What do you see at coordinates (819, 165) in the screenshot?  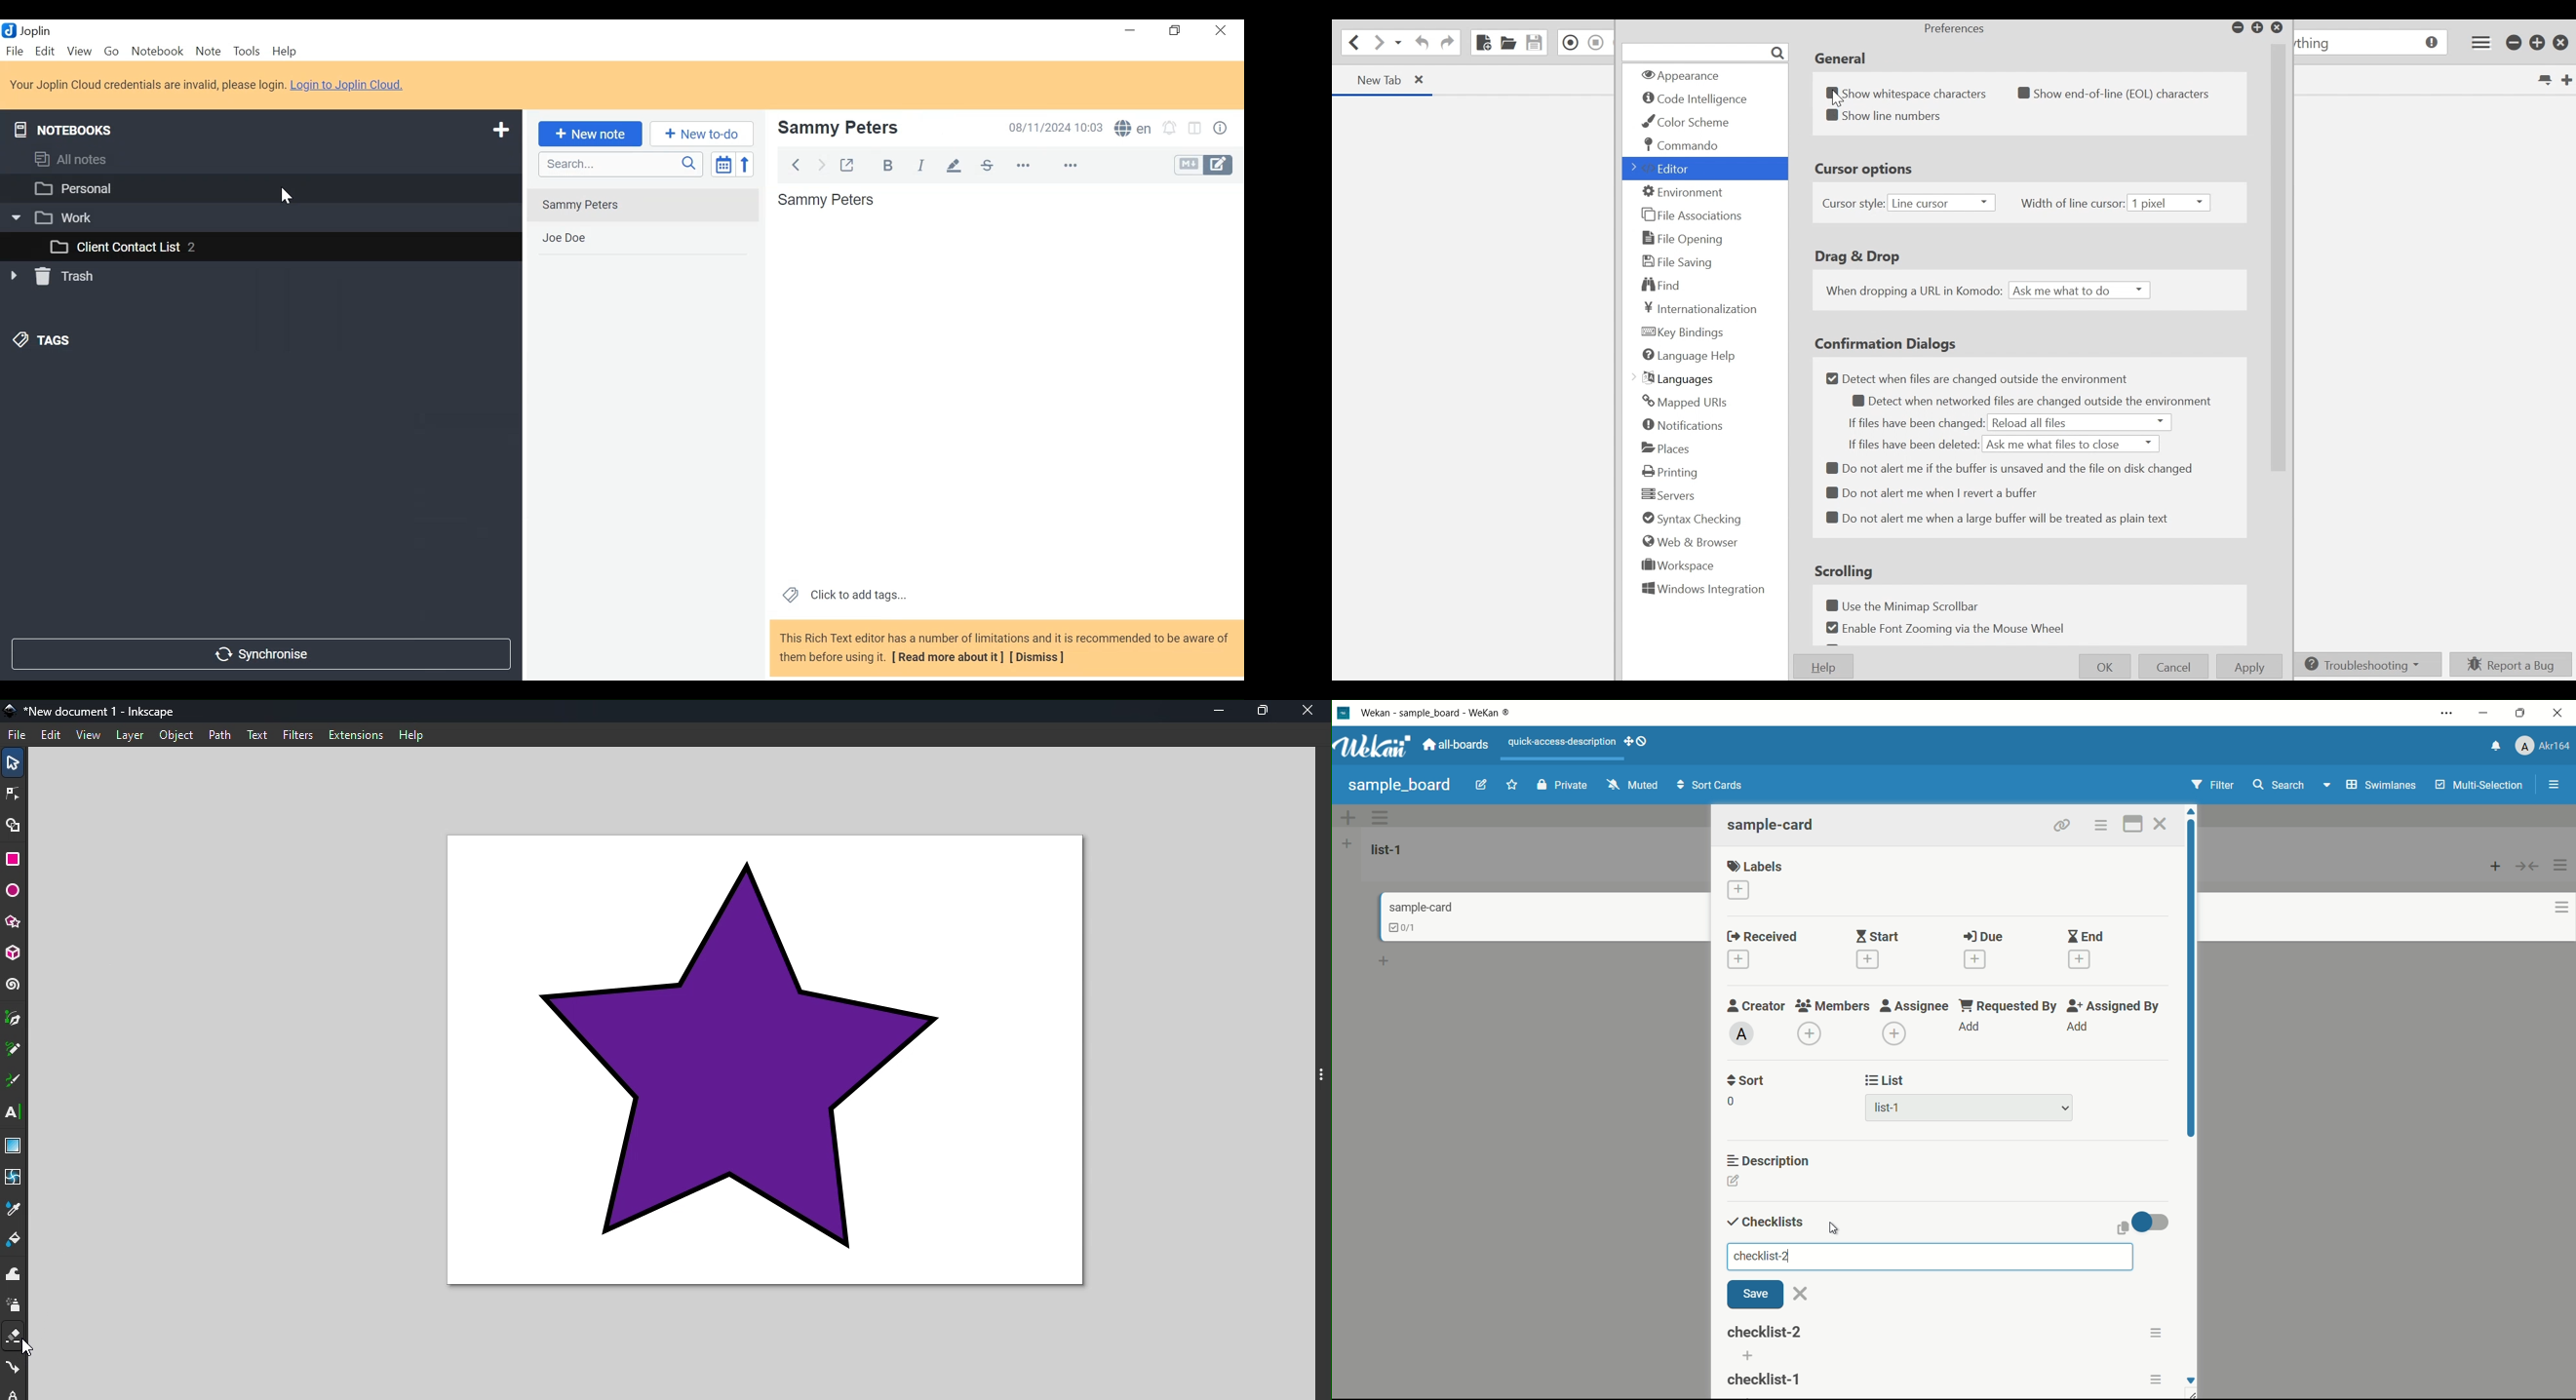 I see `Forward` at bounding box center [819, 165].